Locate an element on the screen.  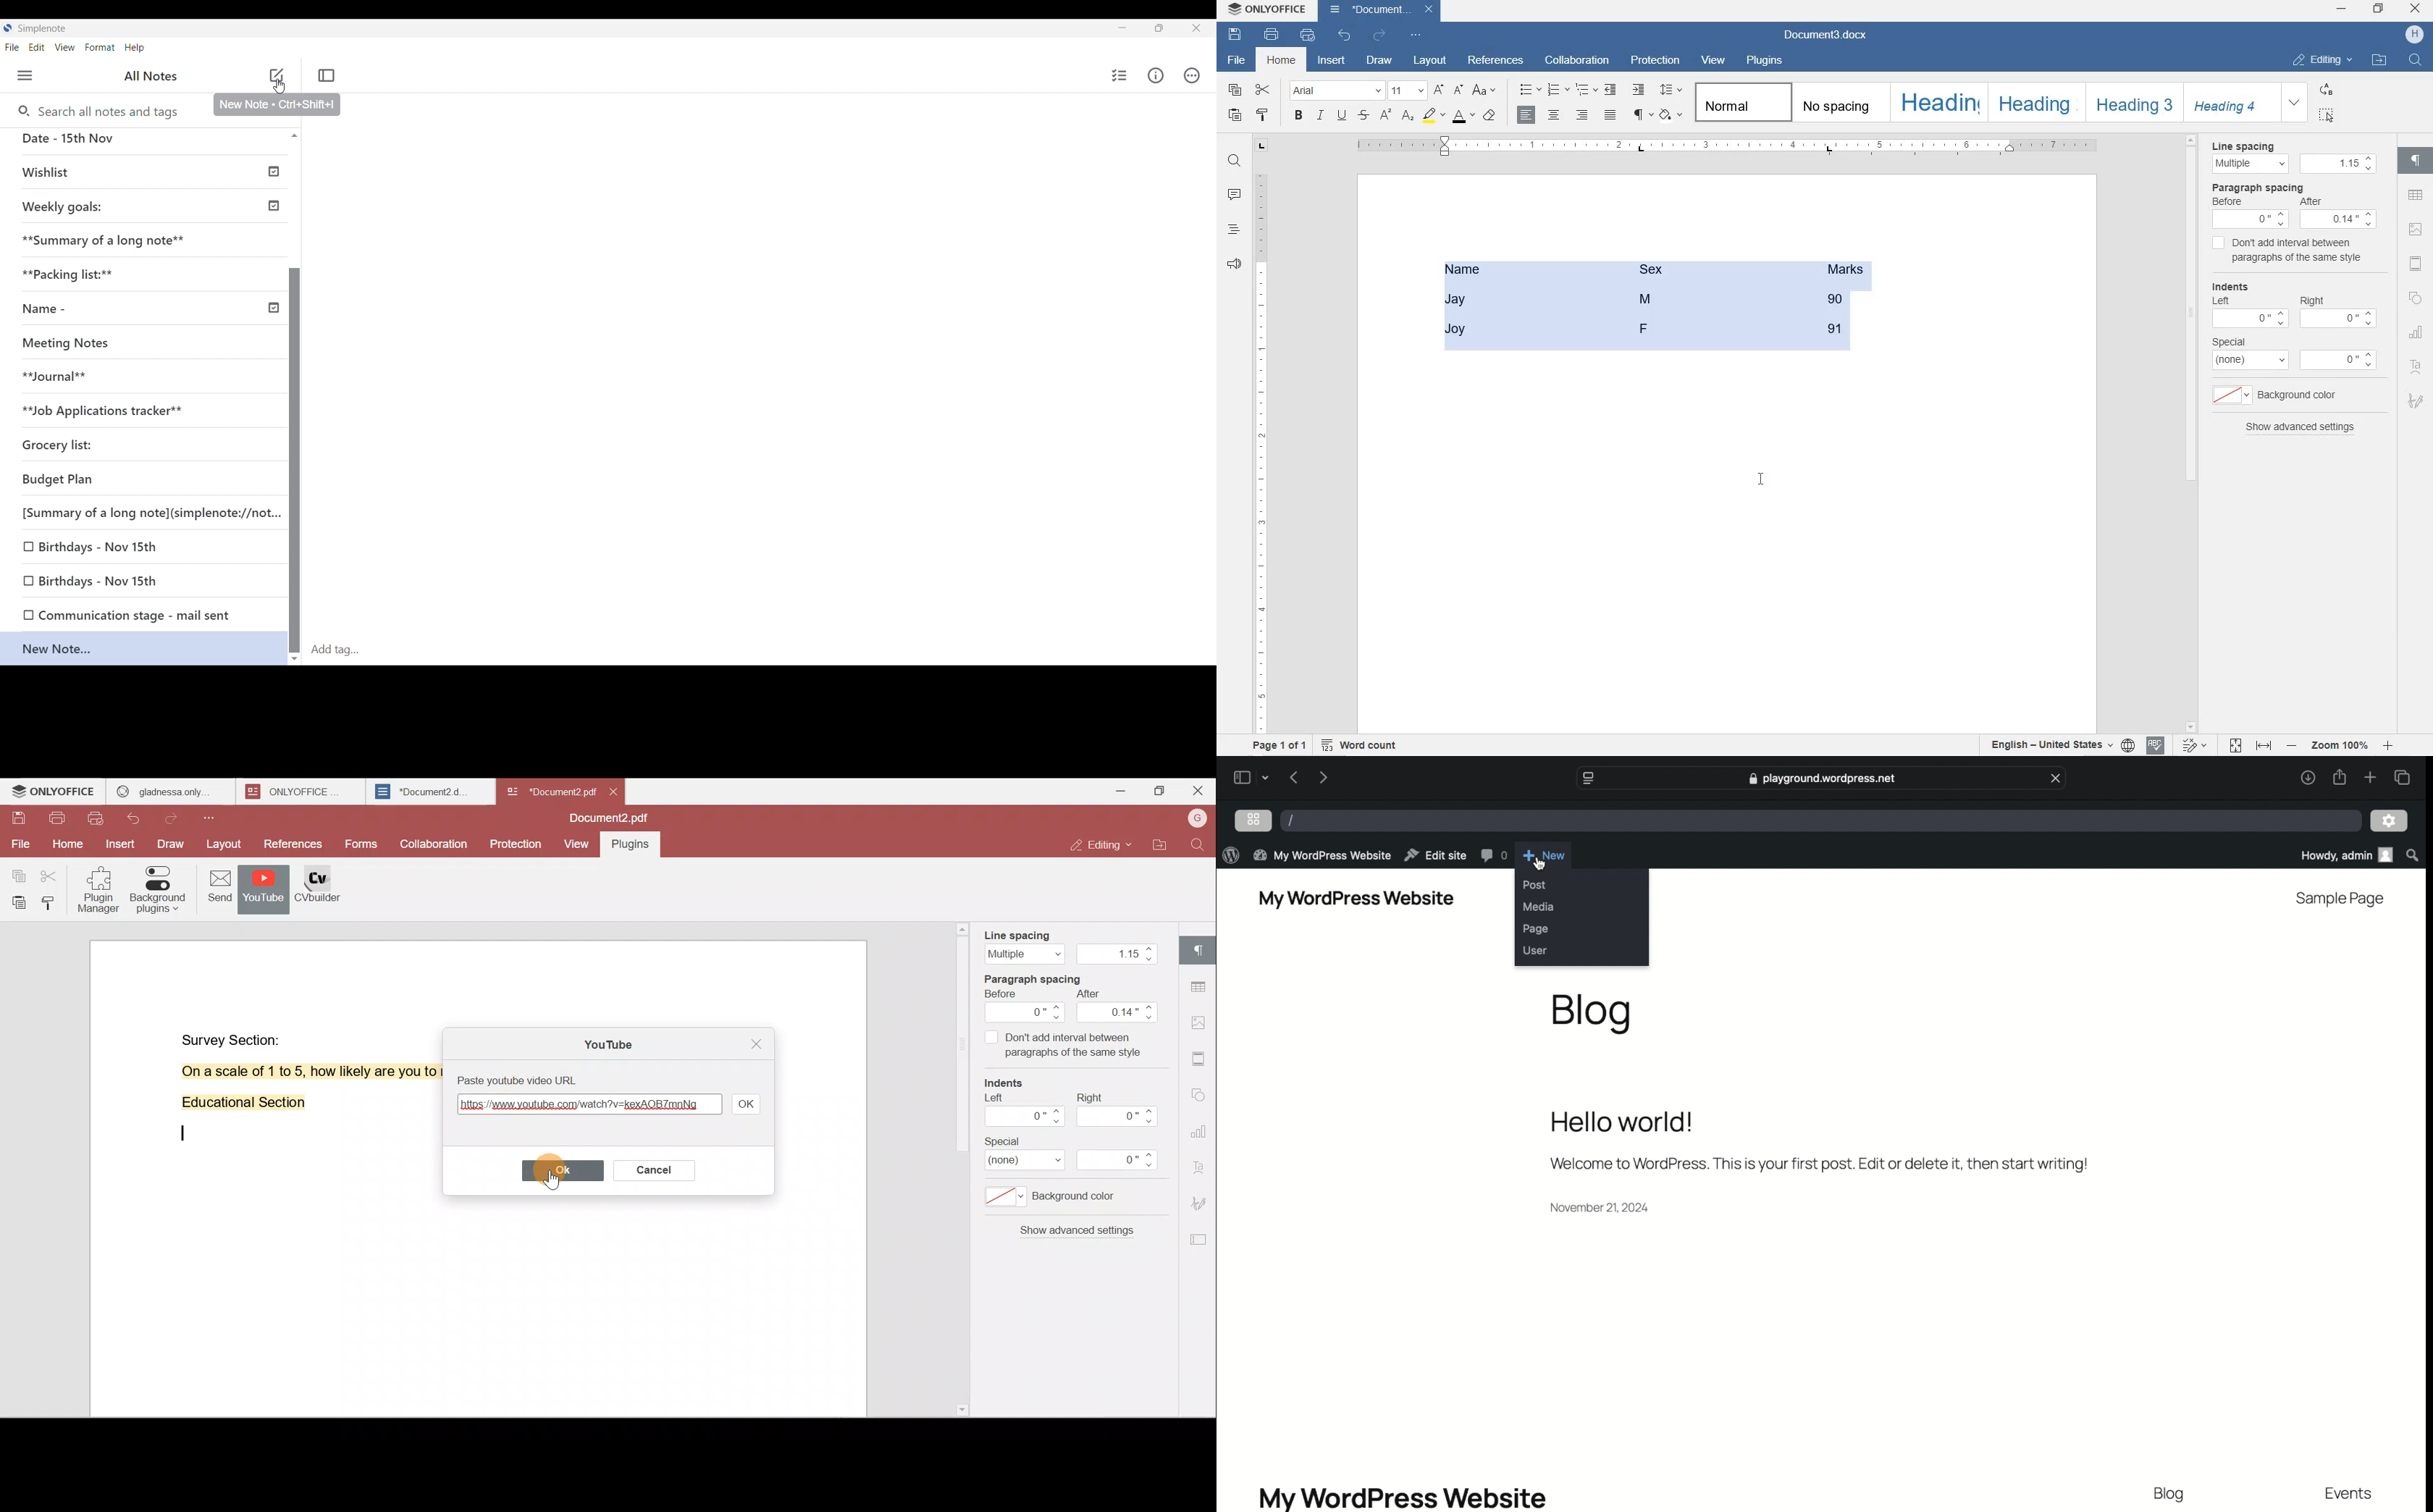
View is located at coordinates (577, 845).